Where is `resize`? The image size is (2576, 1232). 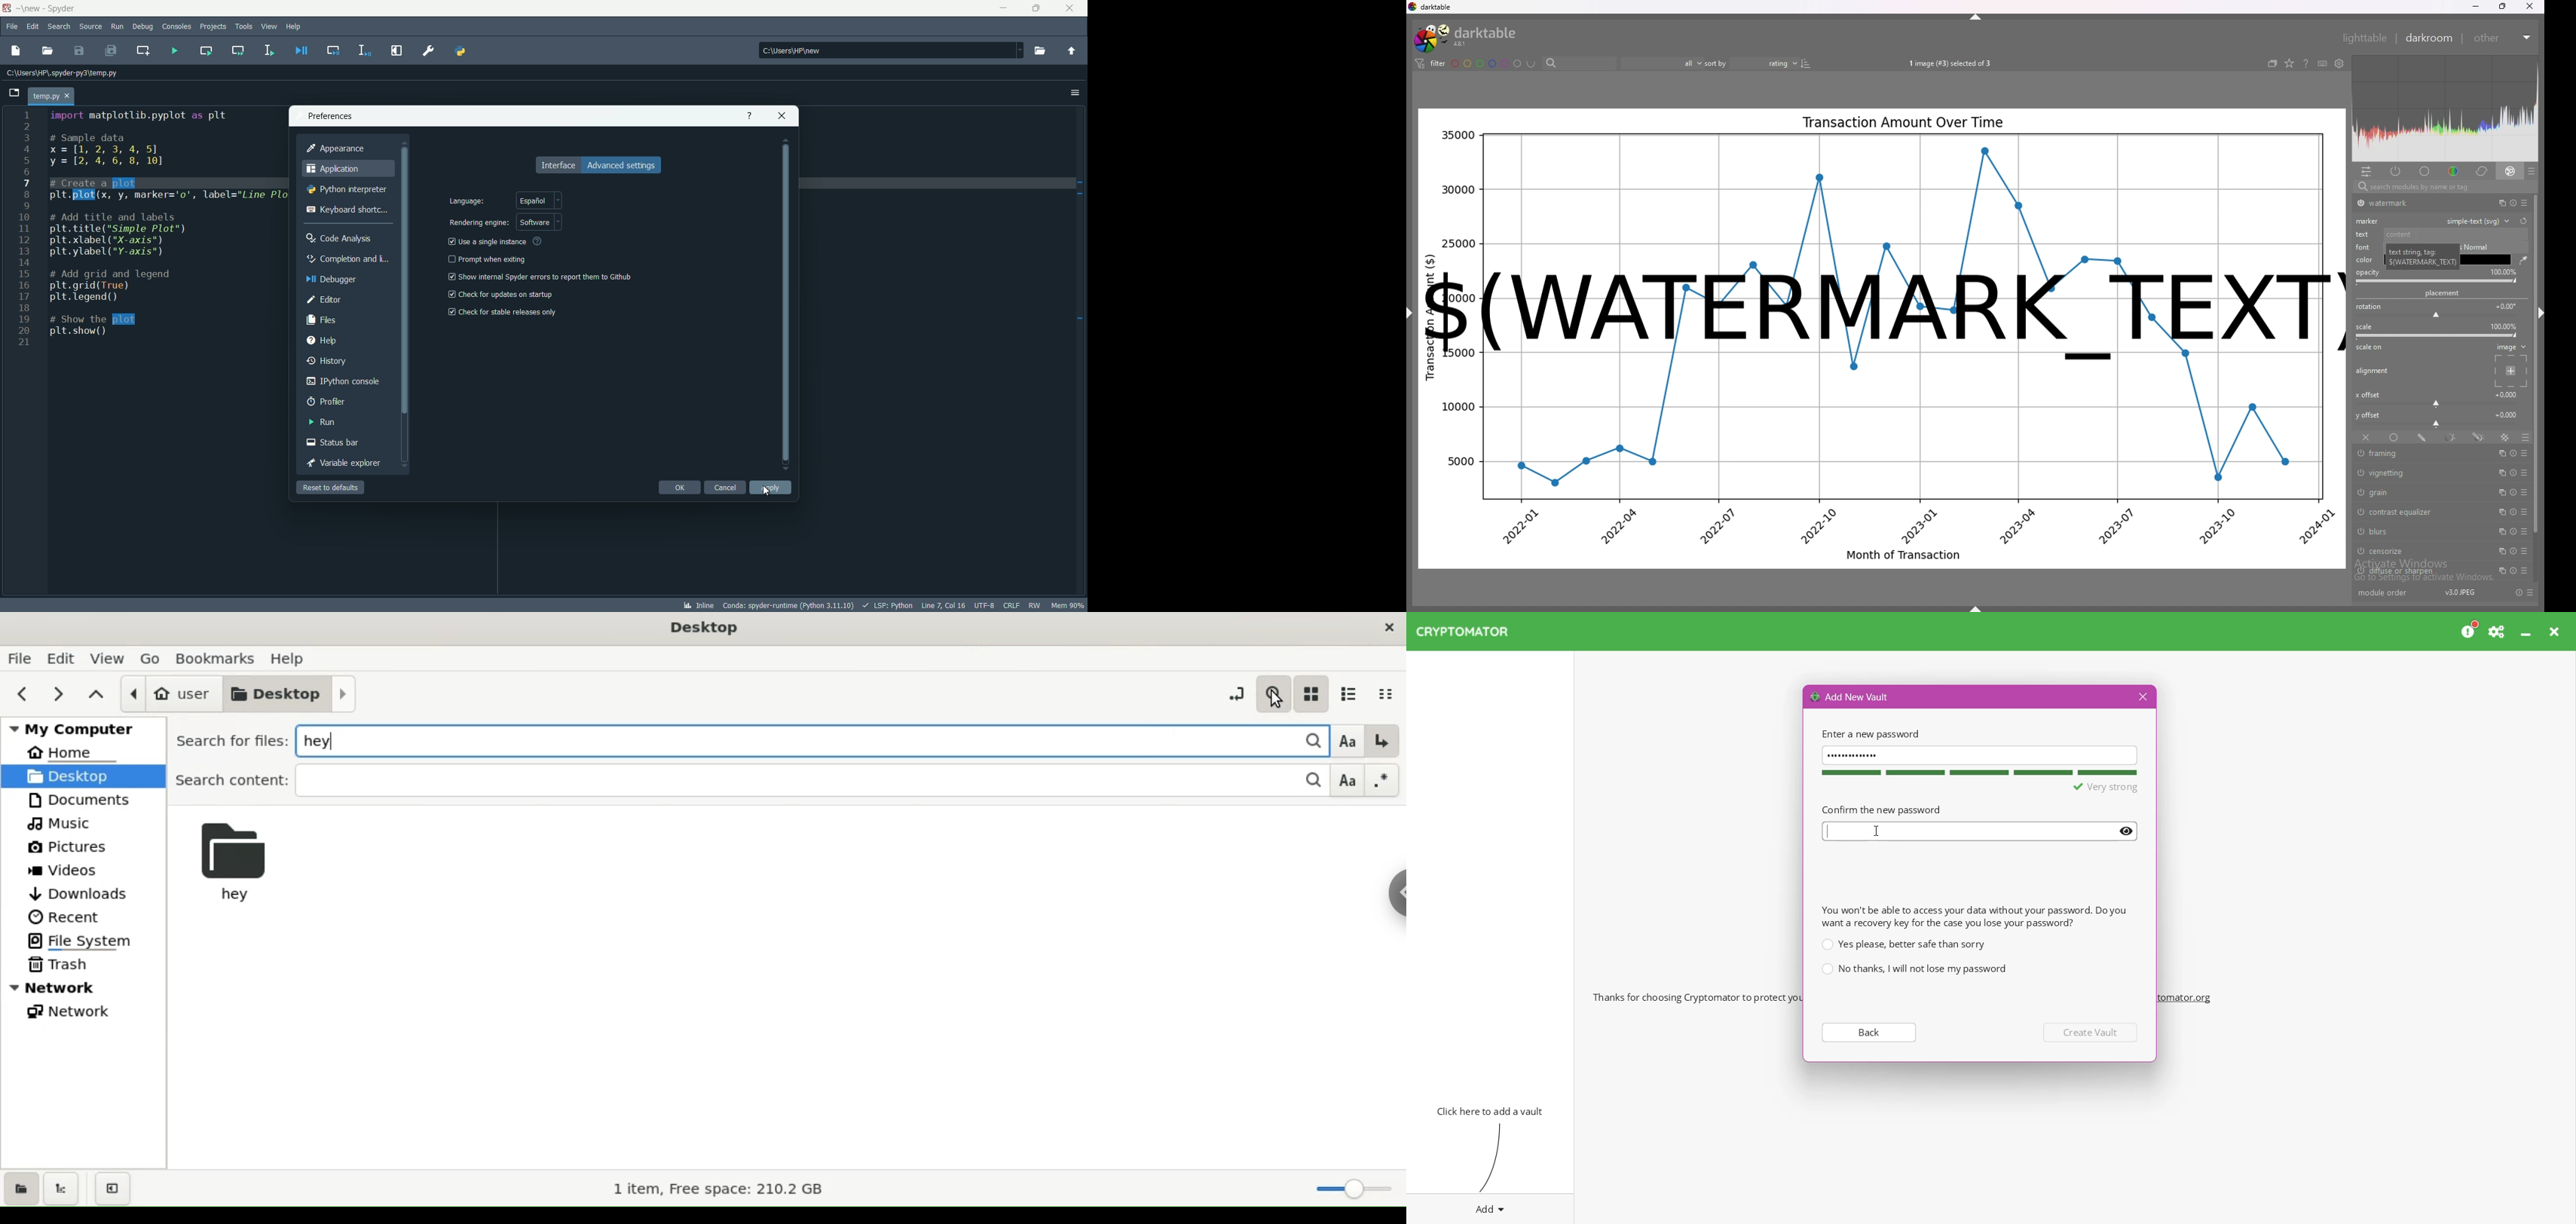
resize is located at coordinates (2502, 6).